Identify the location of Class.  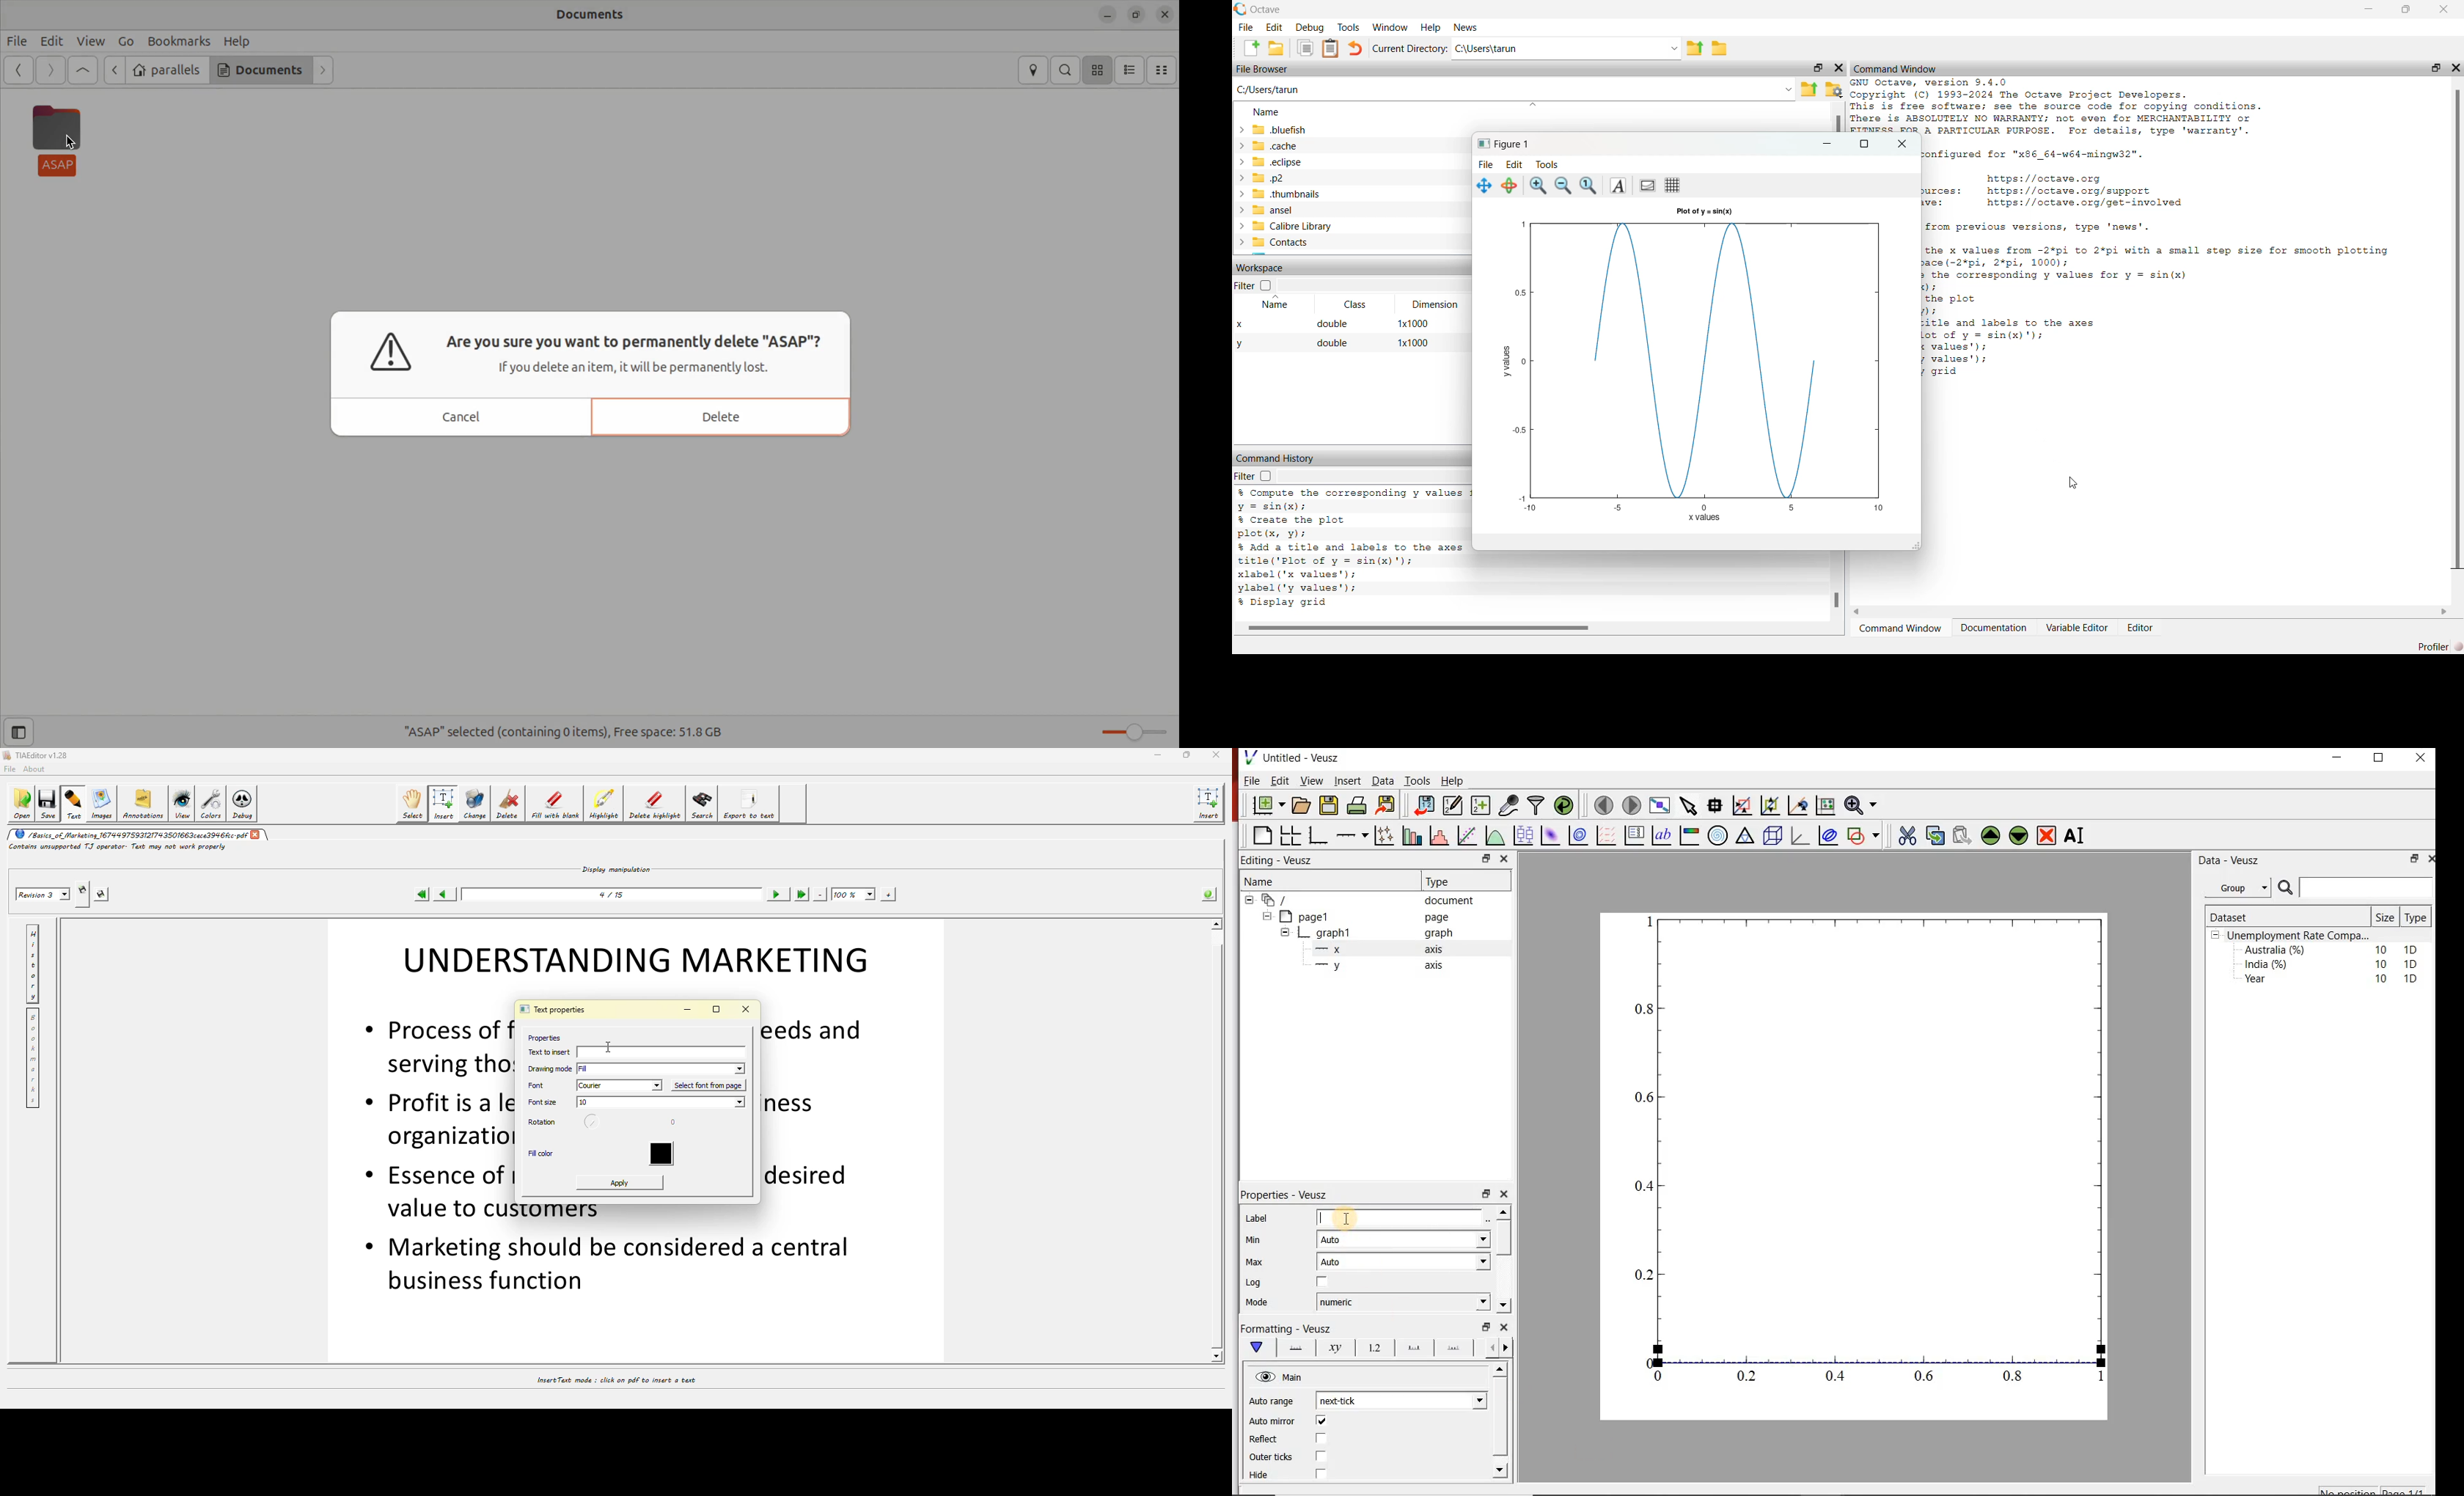
(1355, 304).